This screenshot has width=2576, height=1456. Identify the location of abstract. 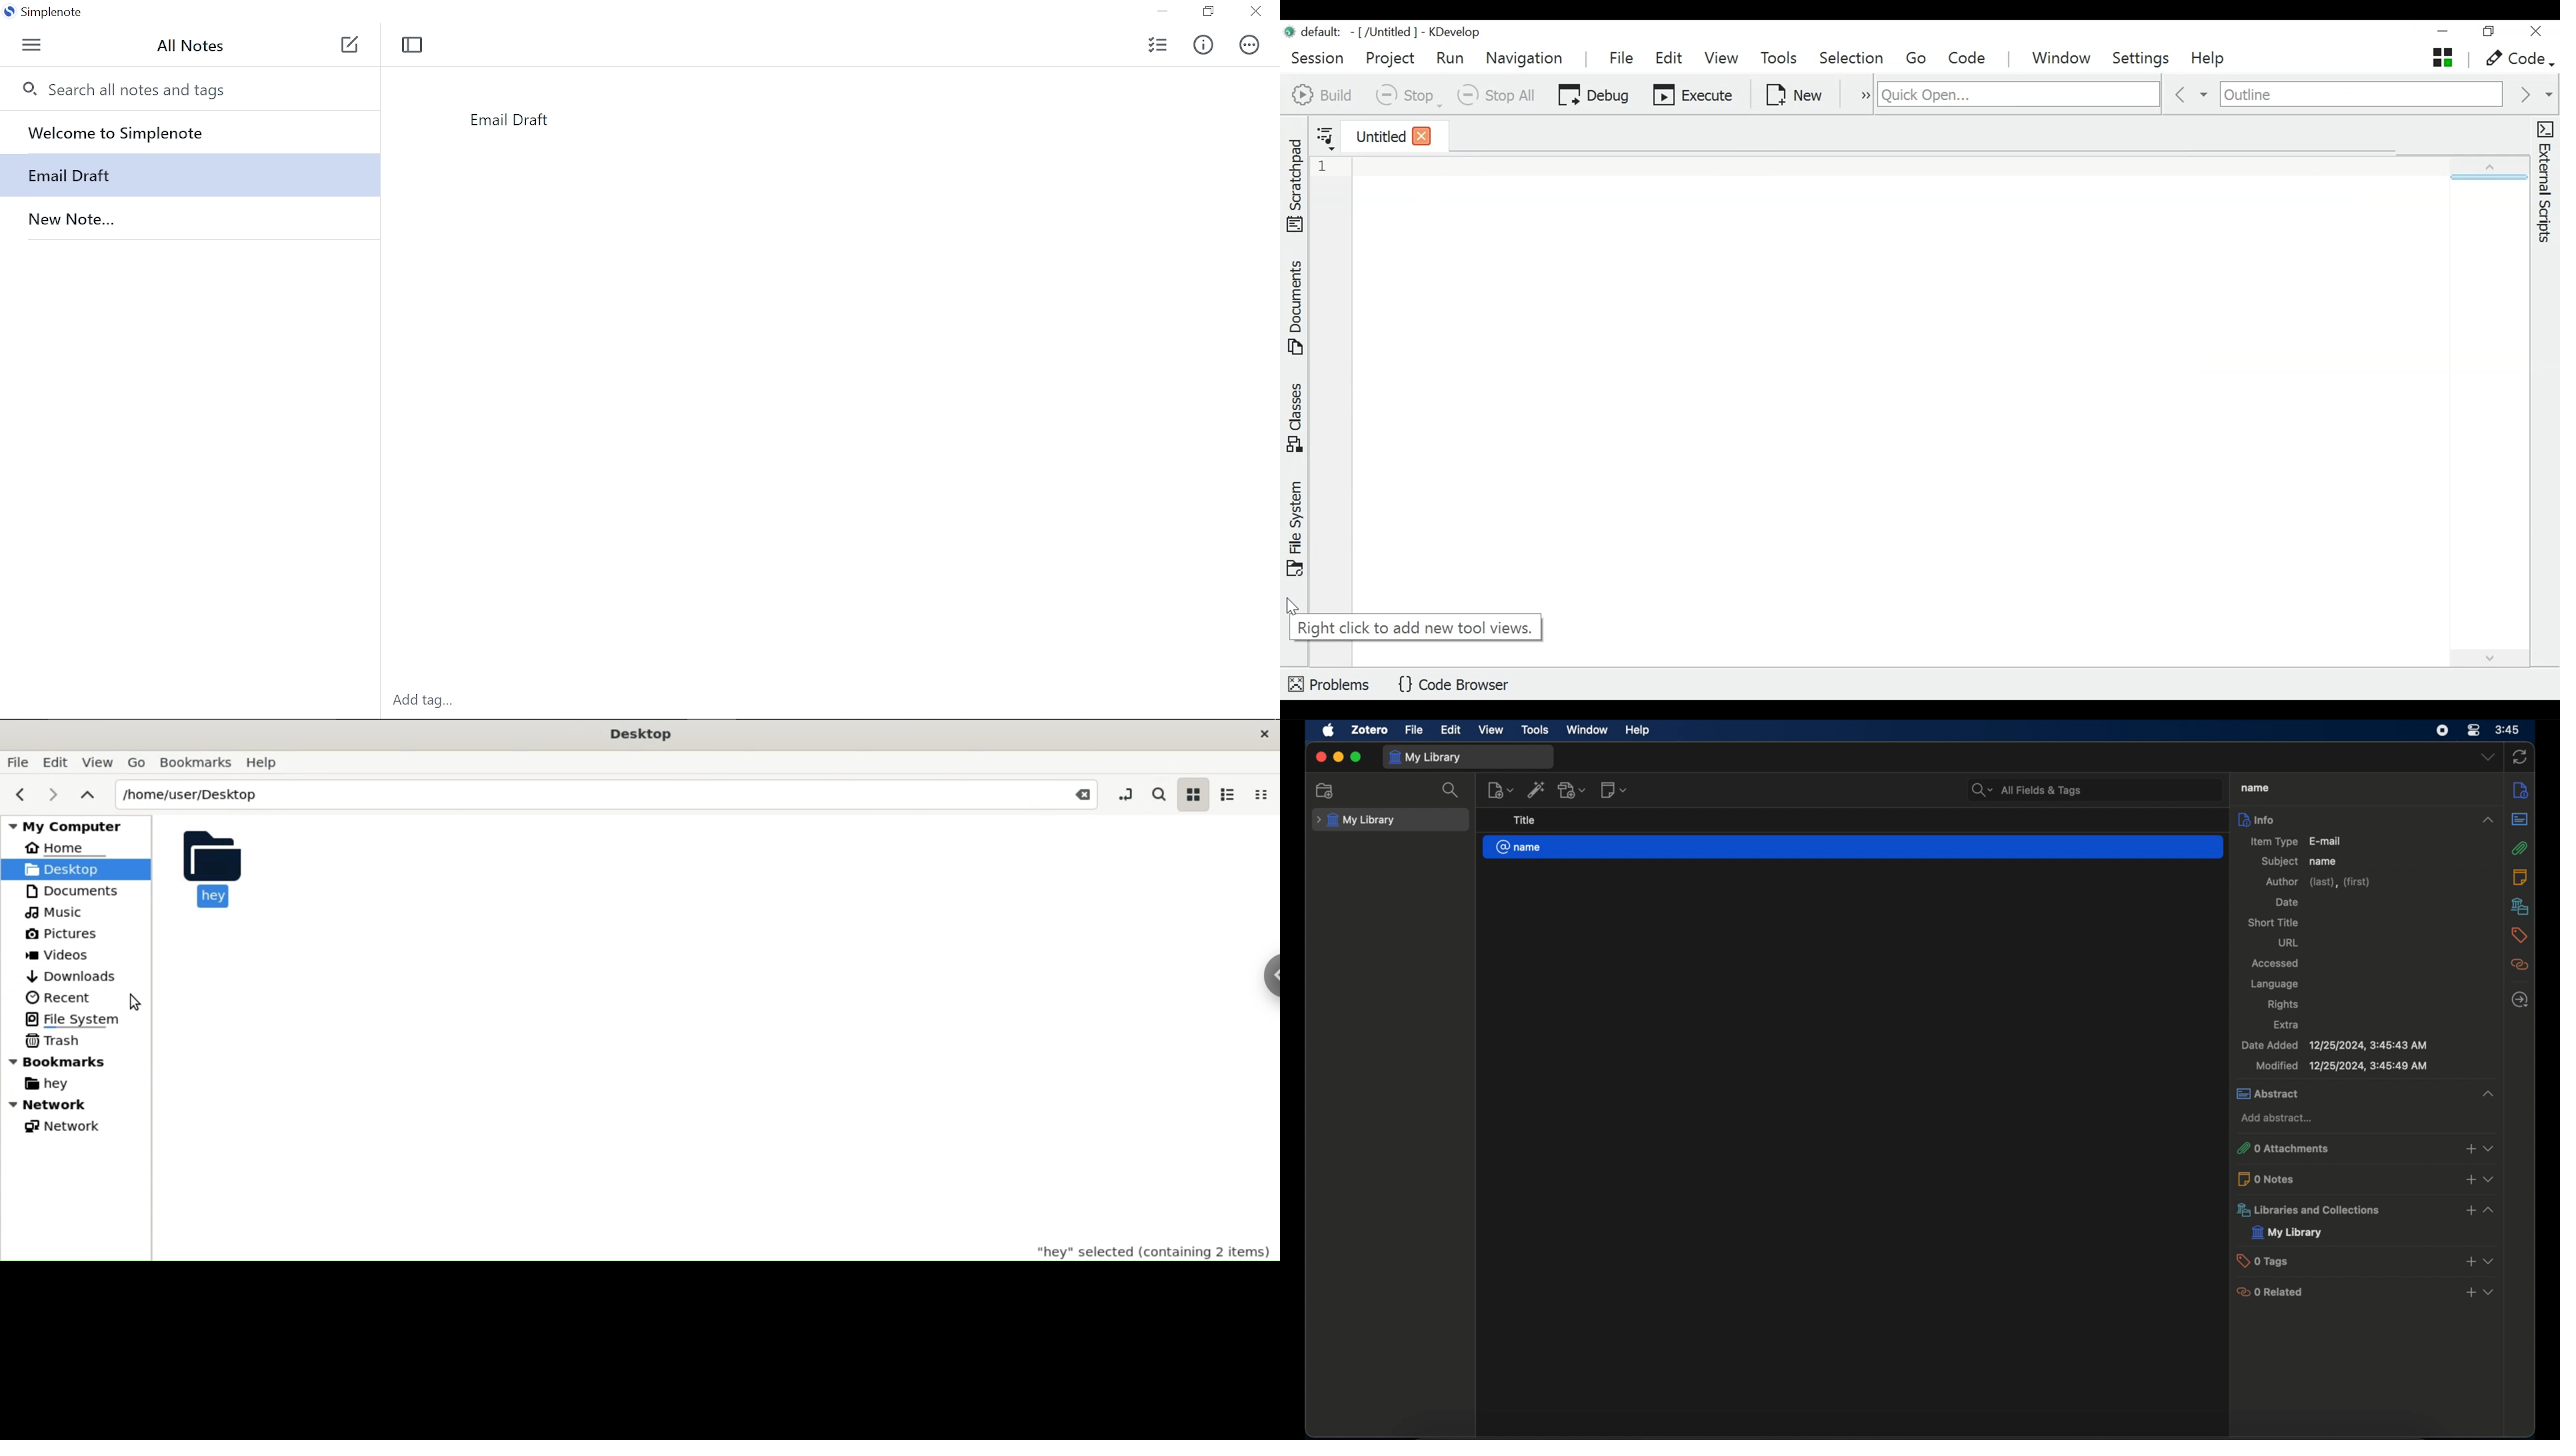
(2365, 1093).